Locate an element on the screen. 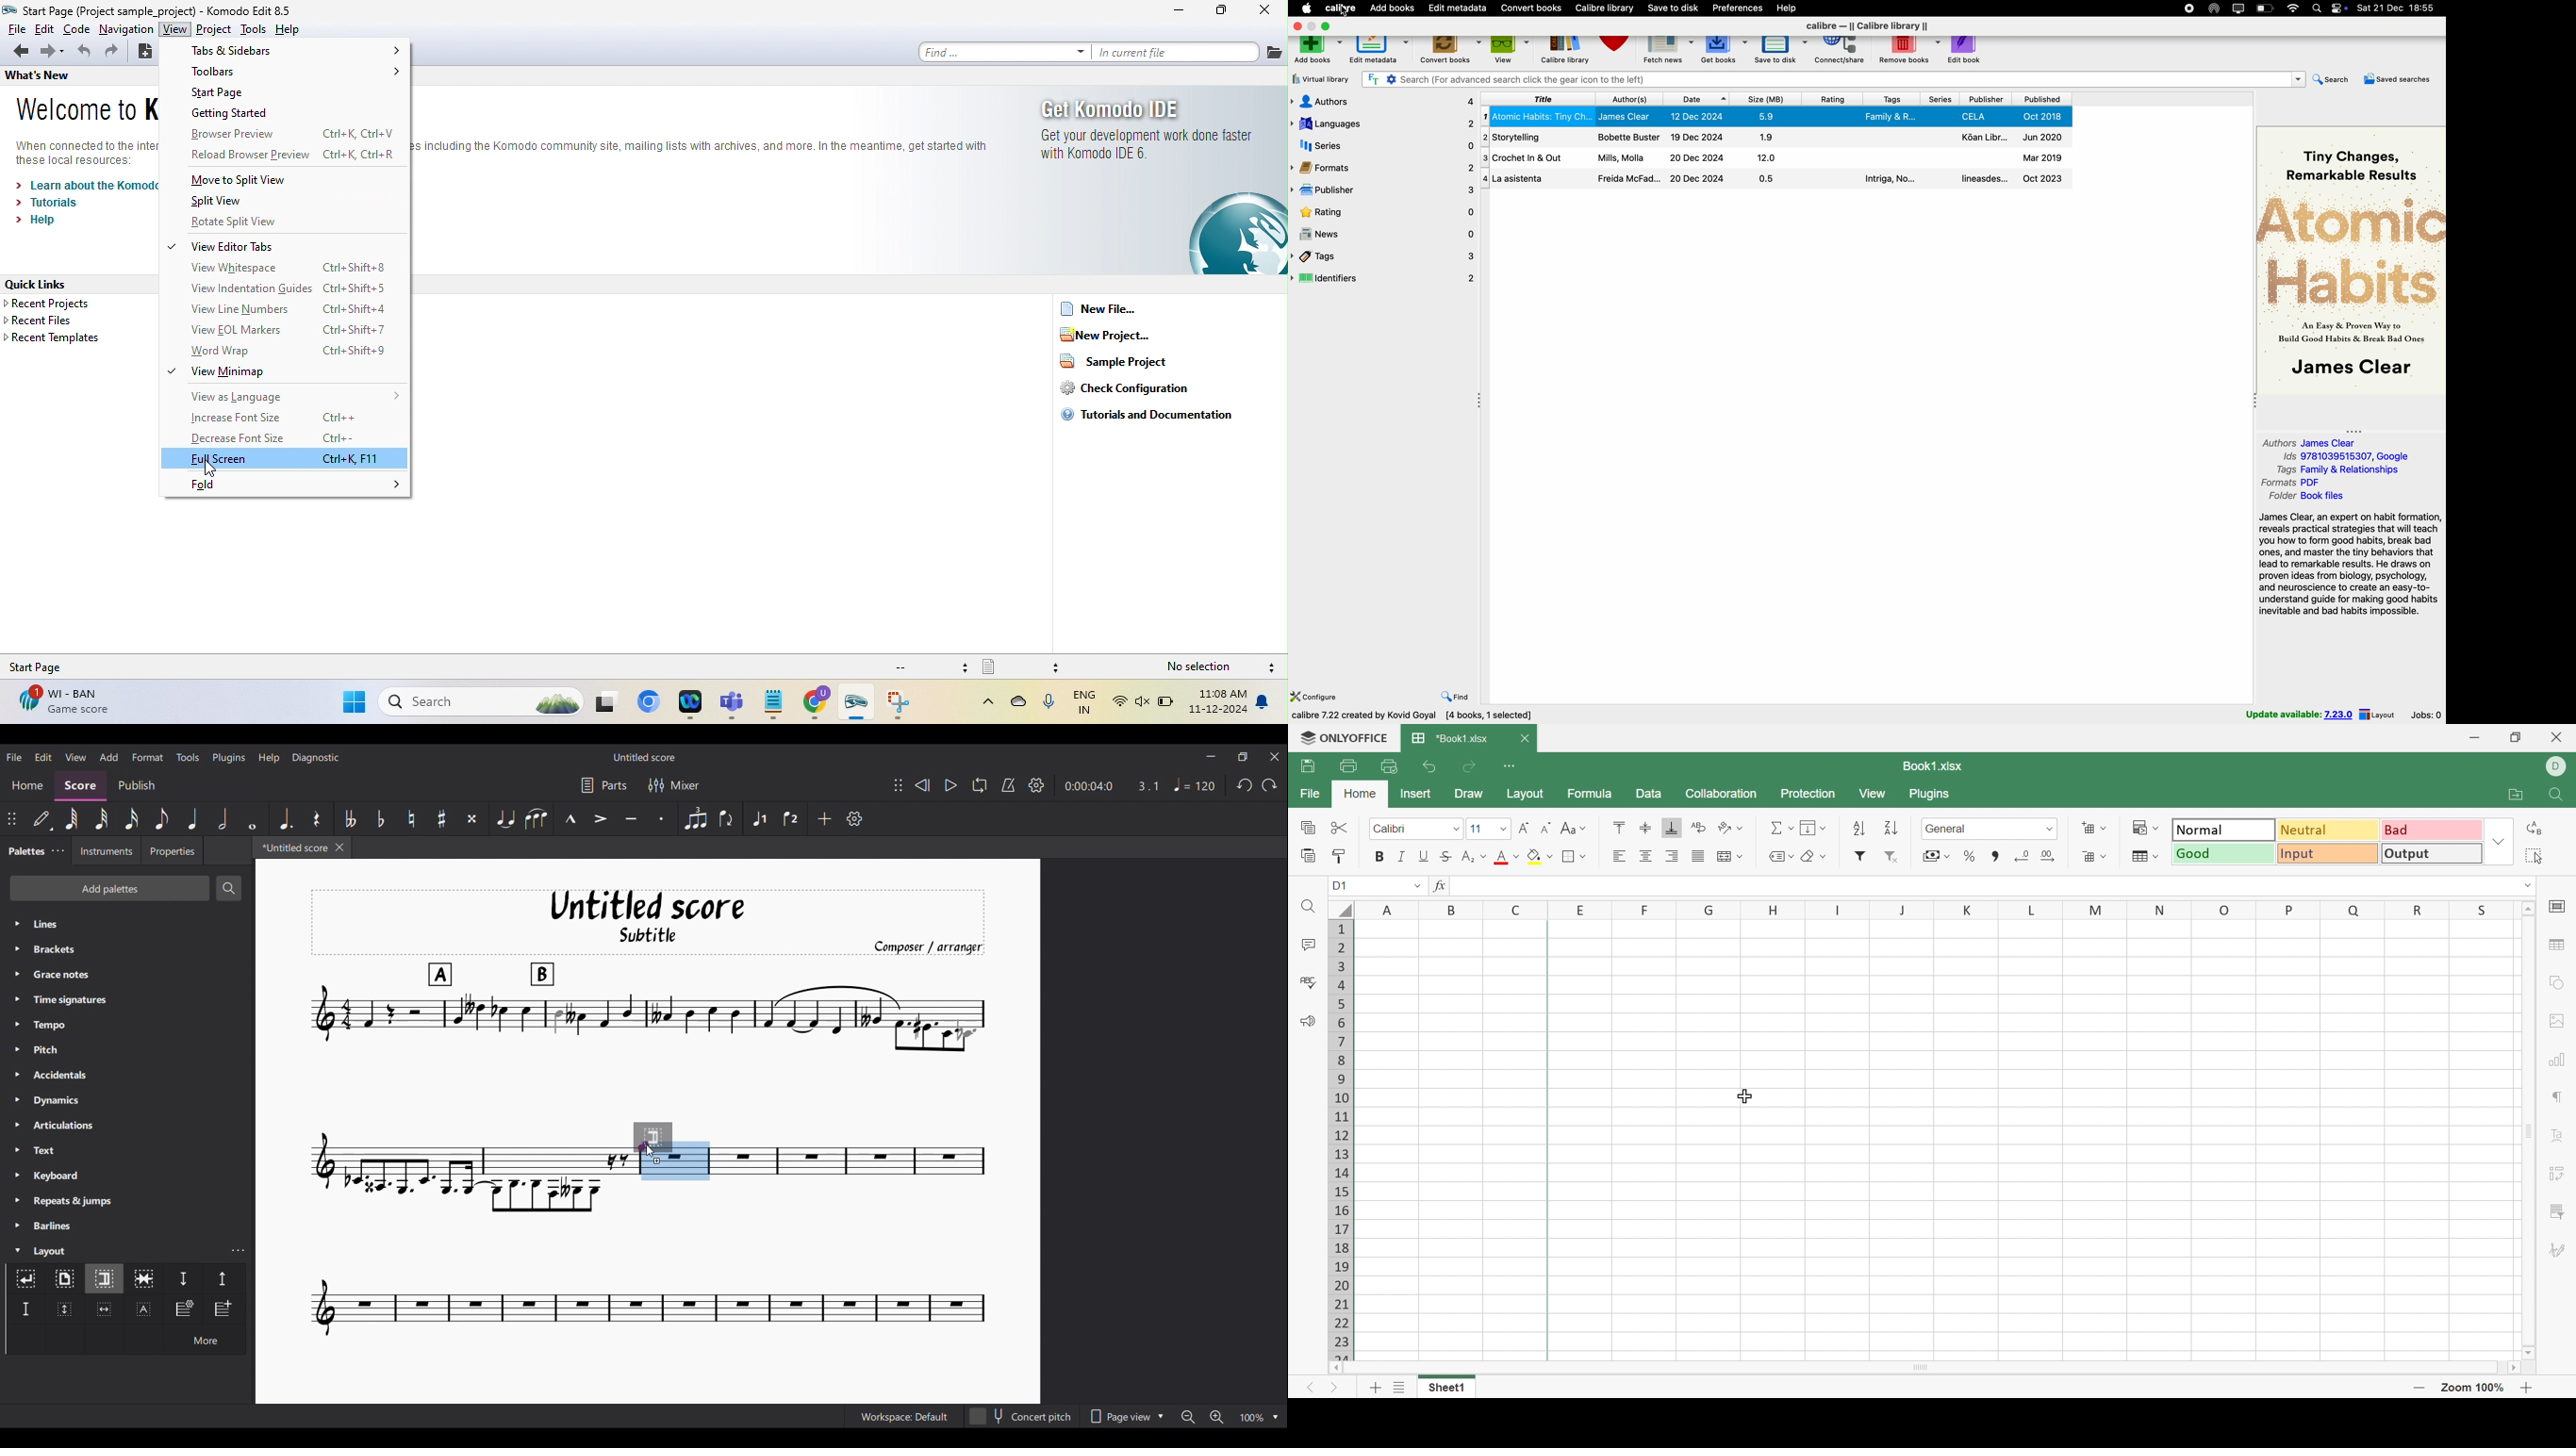 This screenshot has height=1456, width=2576. Drop Down is located at coordinates (1584, 828).